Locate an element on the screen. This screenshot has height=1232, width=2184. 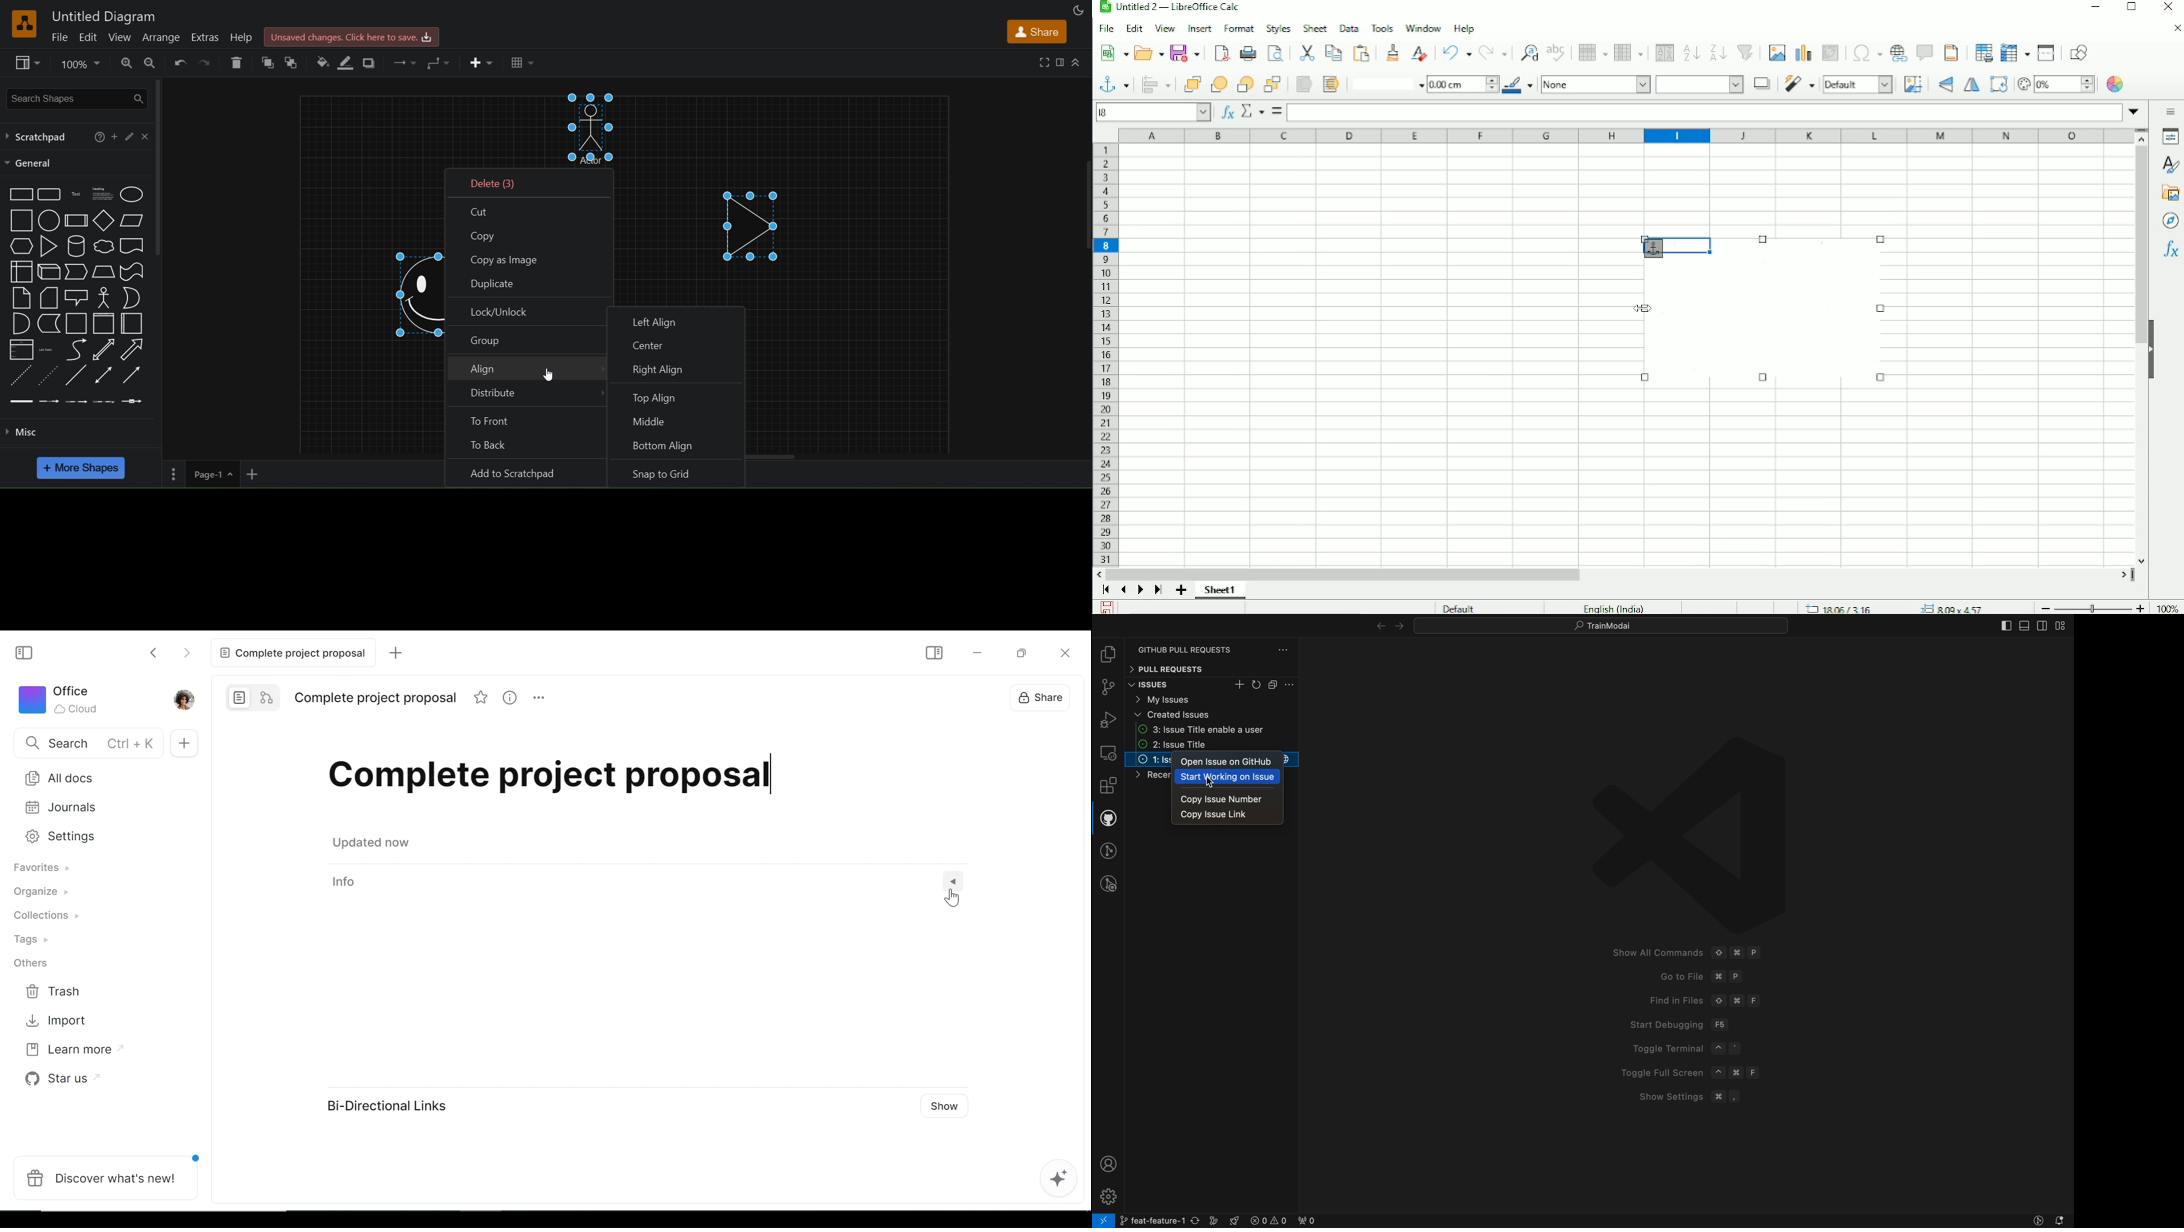
Sort descending is located at coordinates (1717, 52).